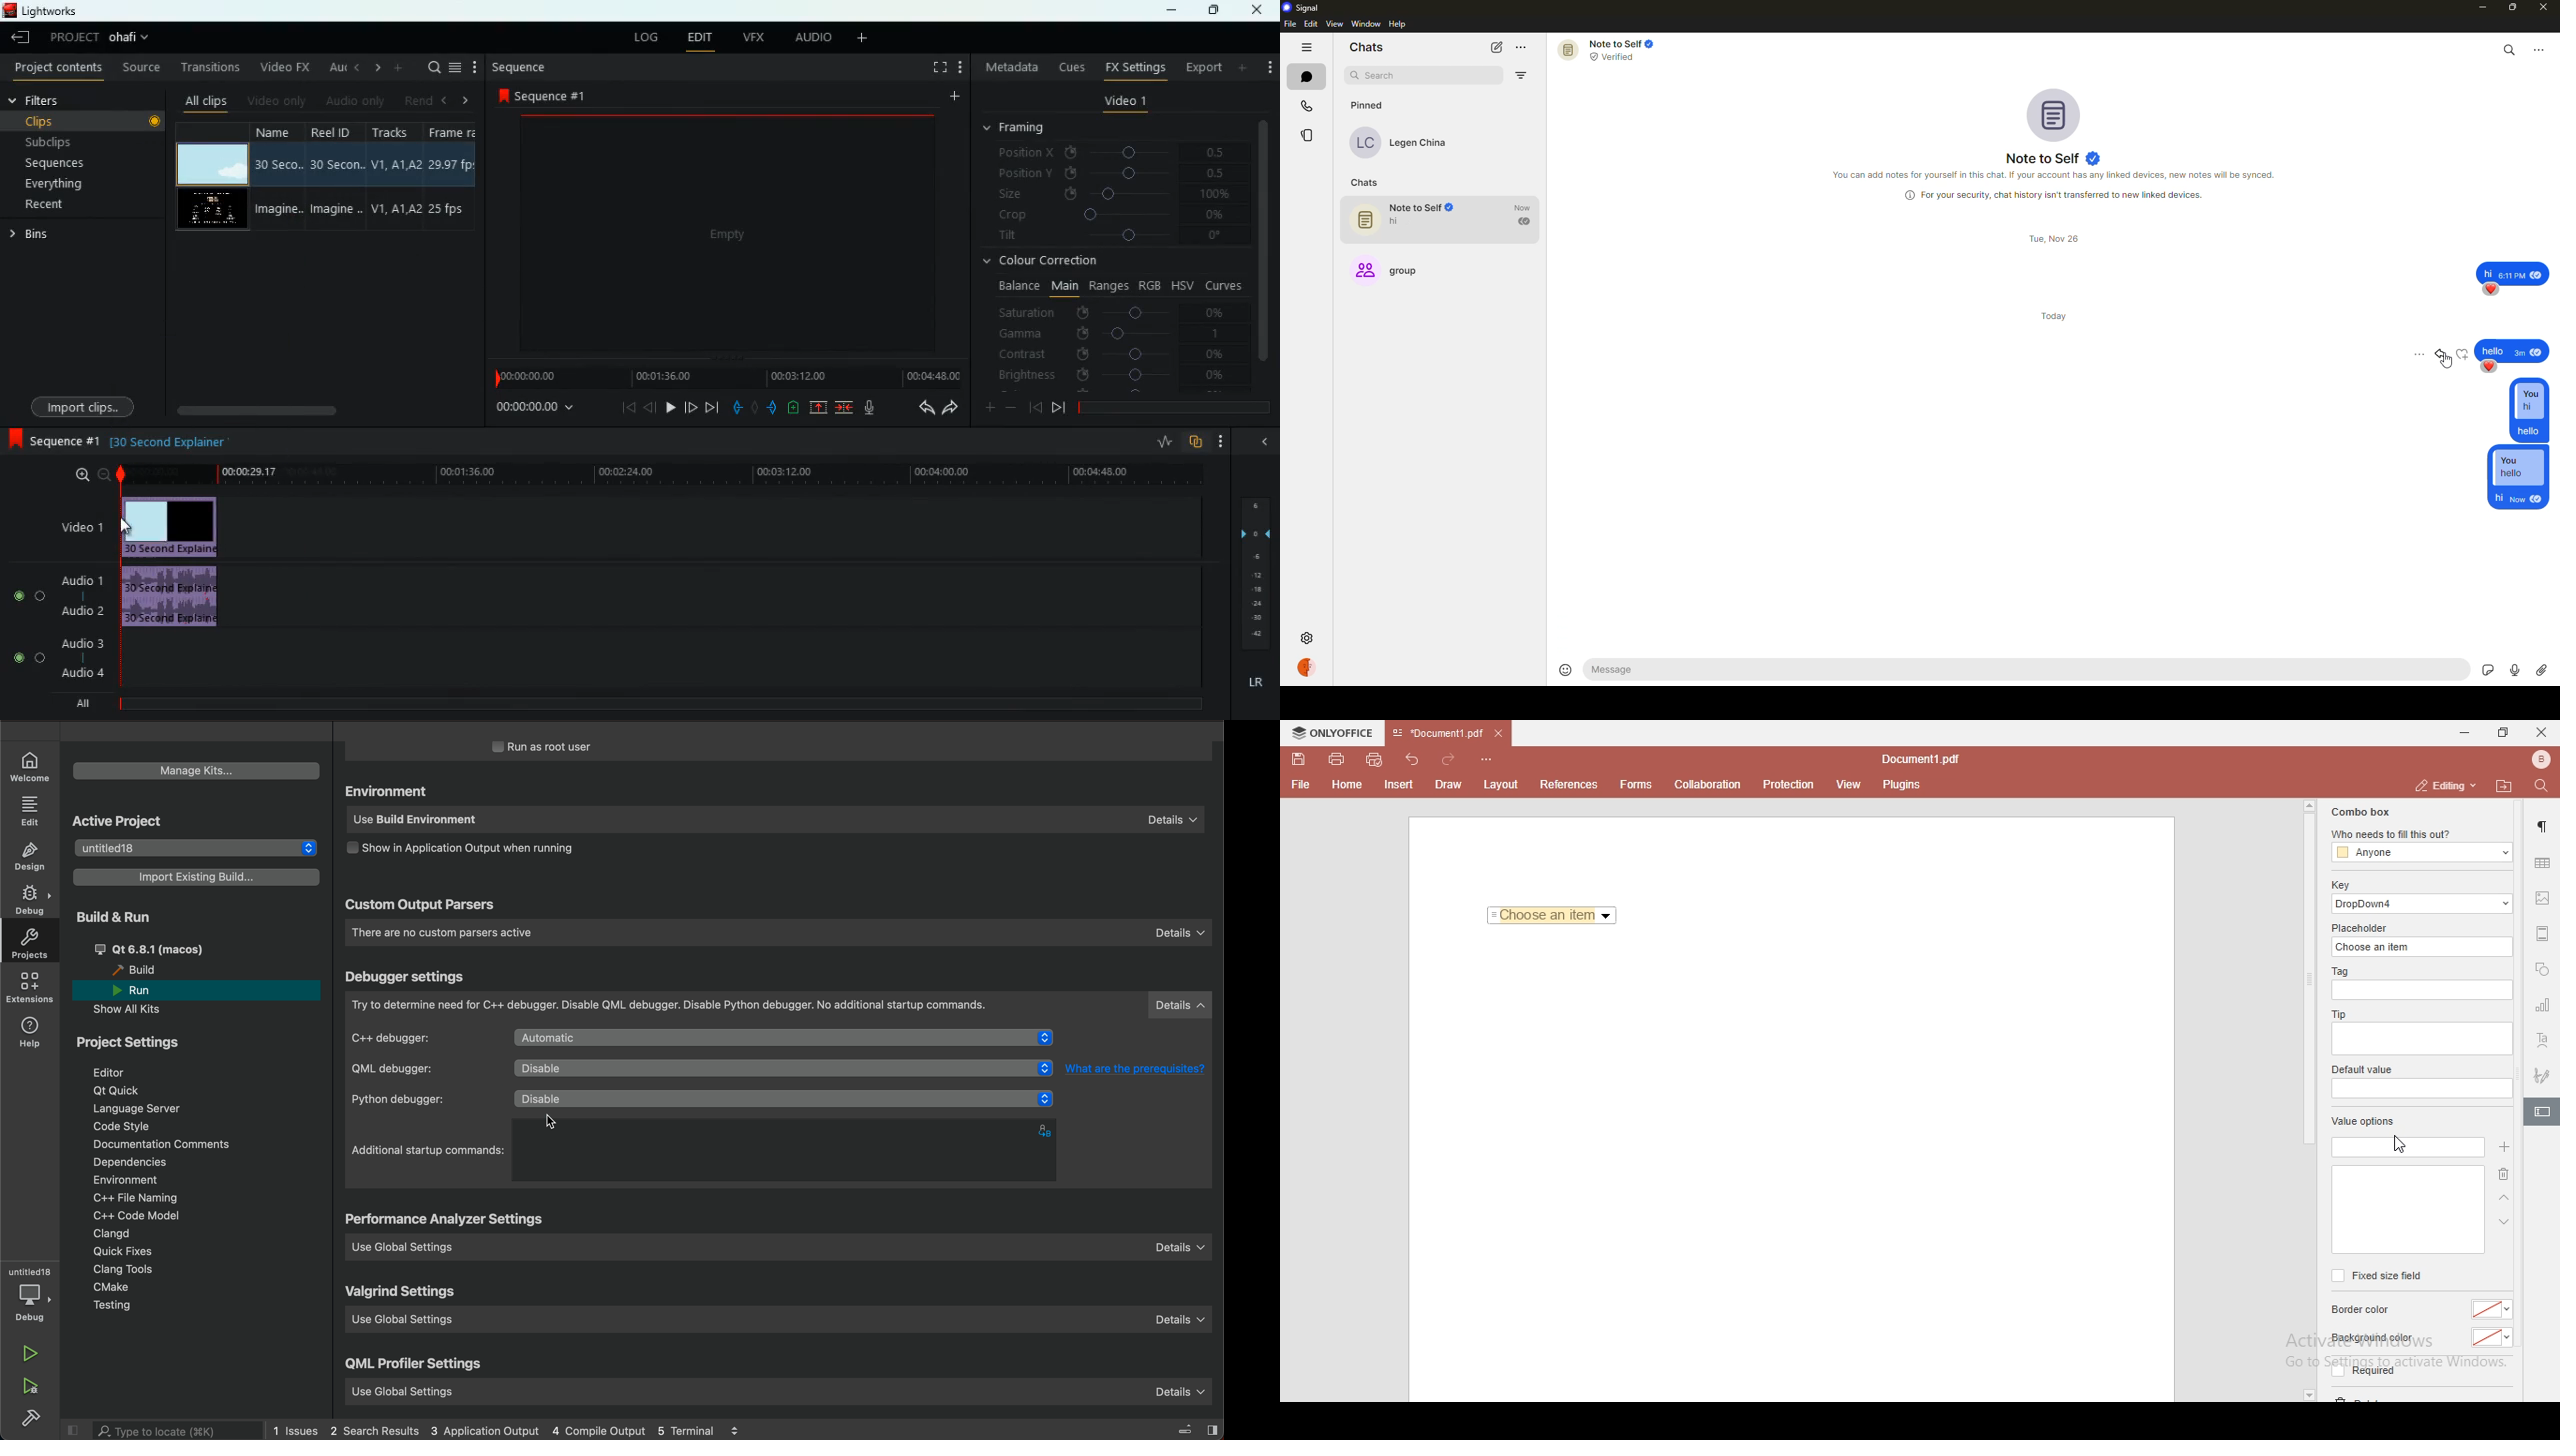 Image resolution: width=2576 pixels, height=1456 pixels. What do you see at coordinates (457, 66) in the screenshot?
I see `menu` at bounding box center [457, 66].